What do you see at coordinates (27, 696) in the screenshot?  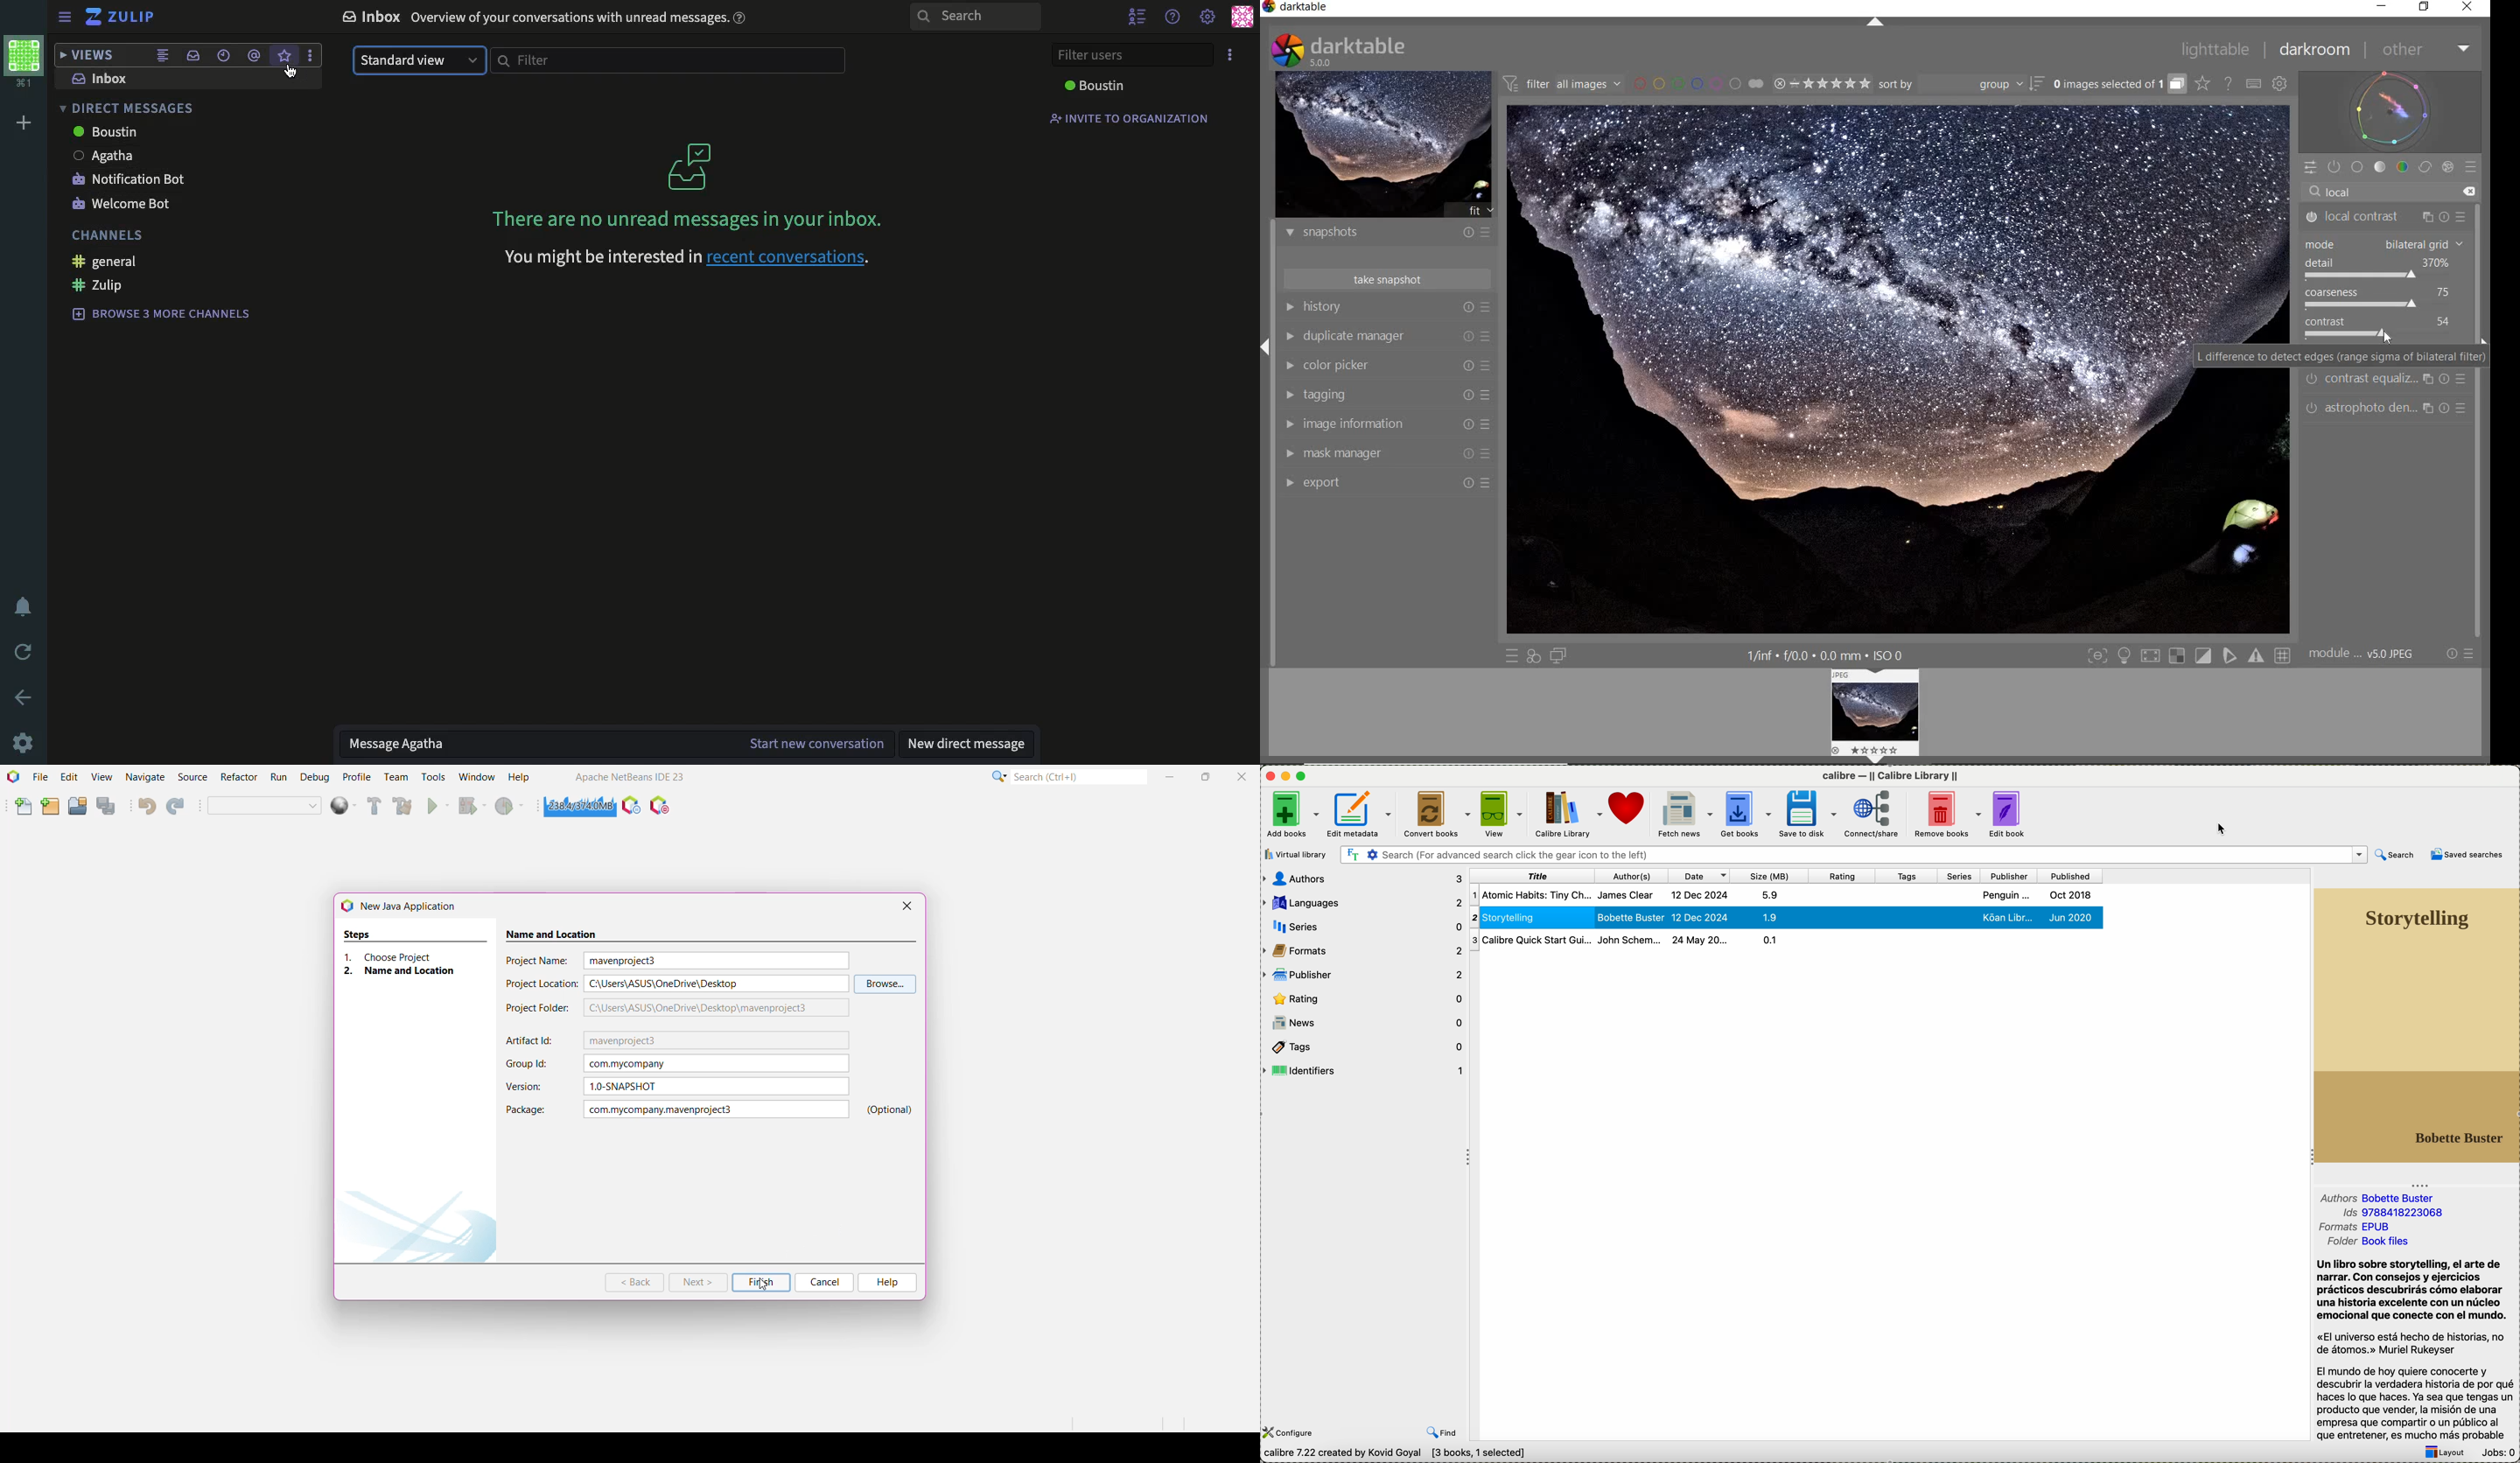 I see `back` at bounding box center [27, 696].